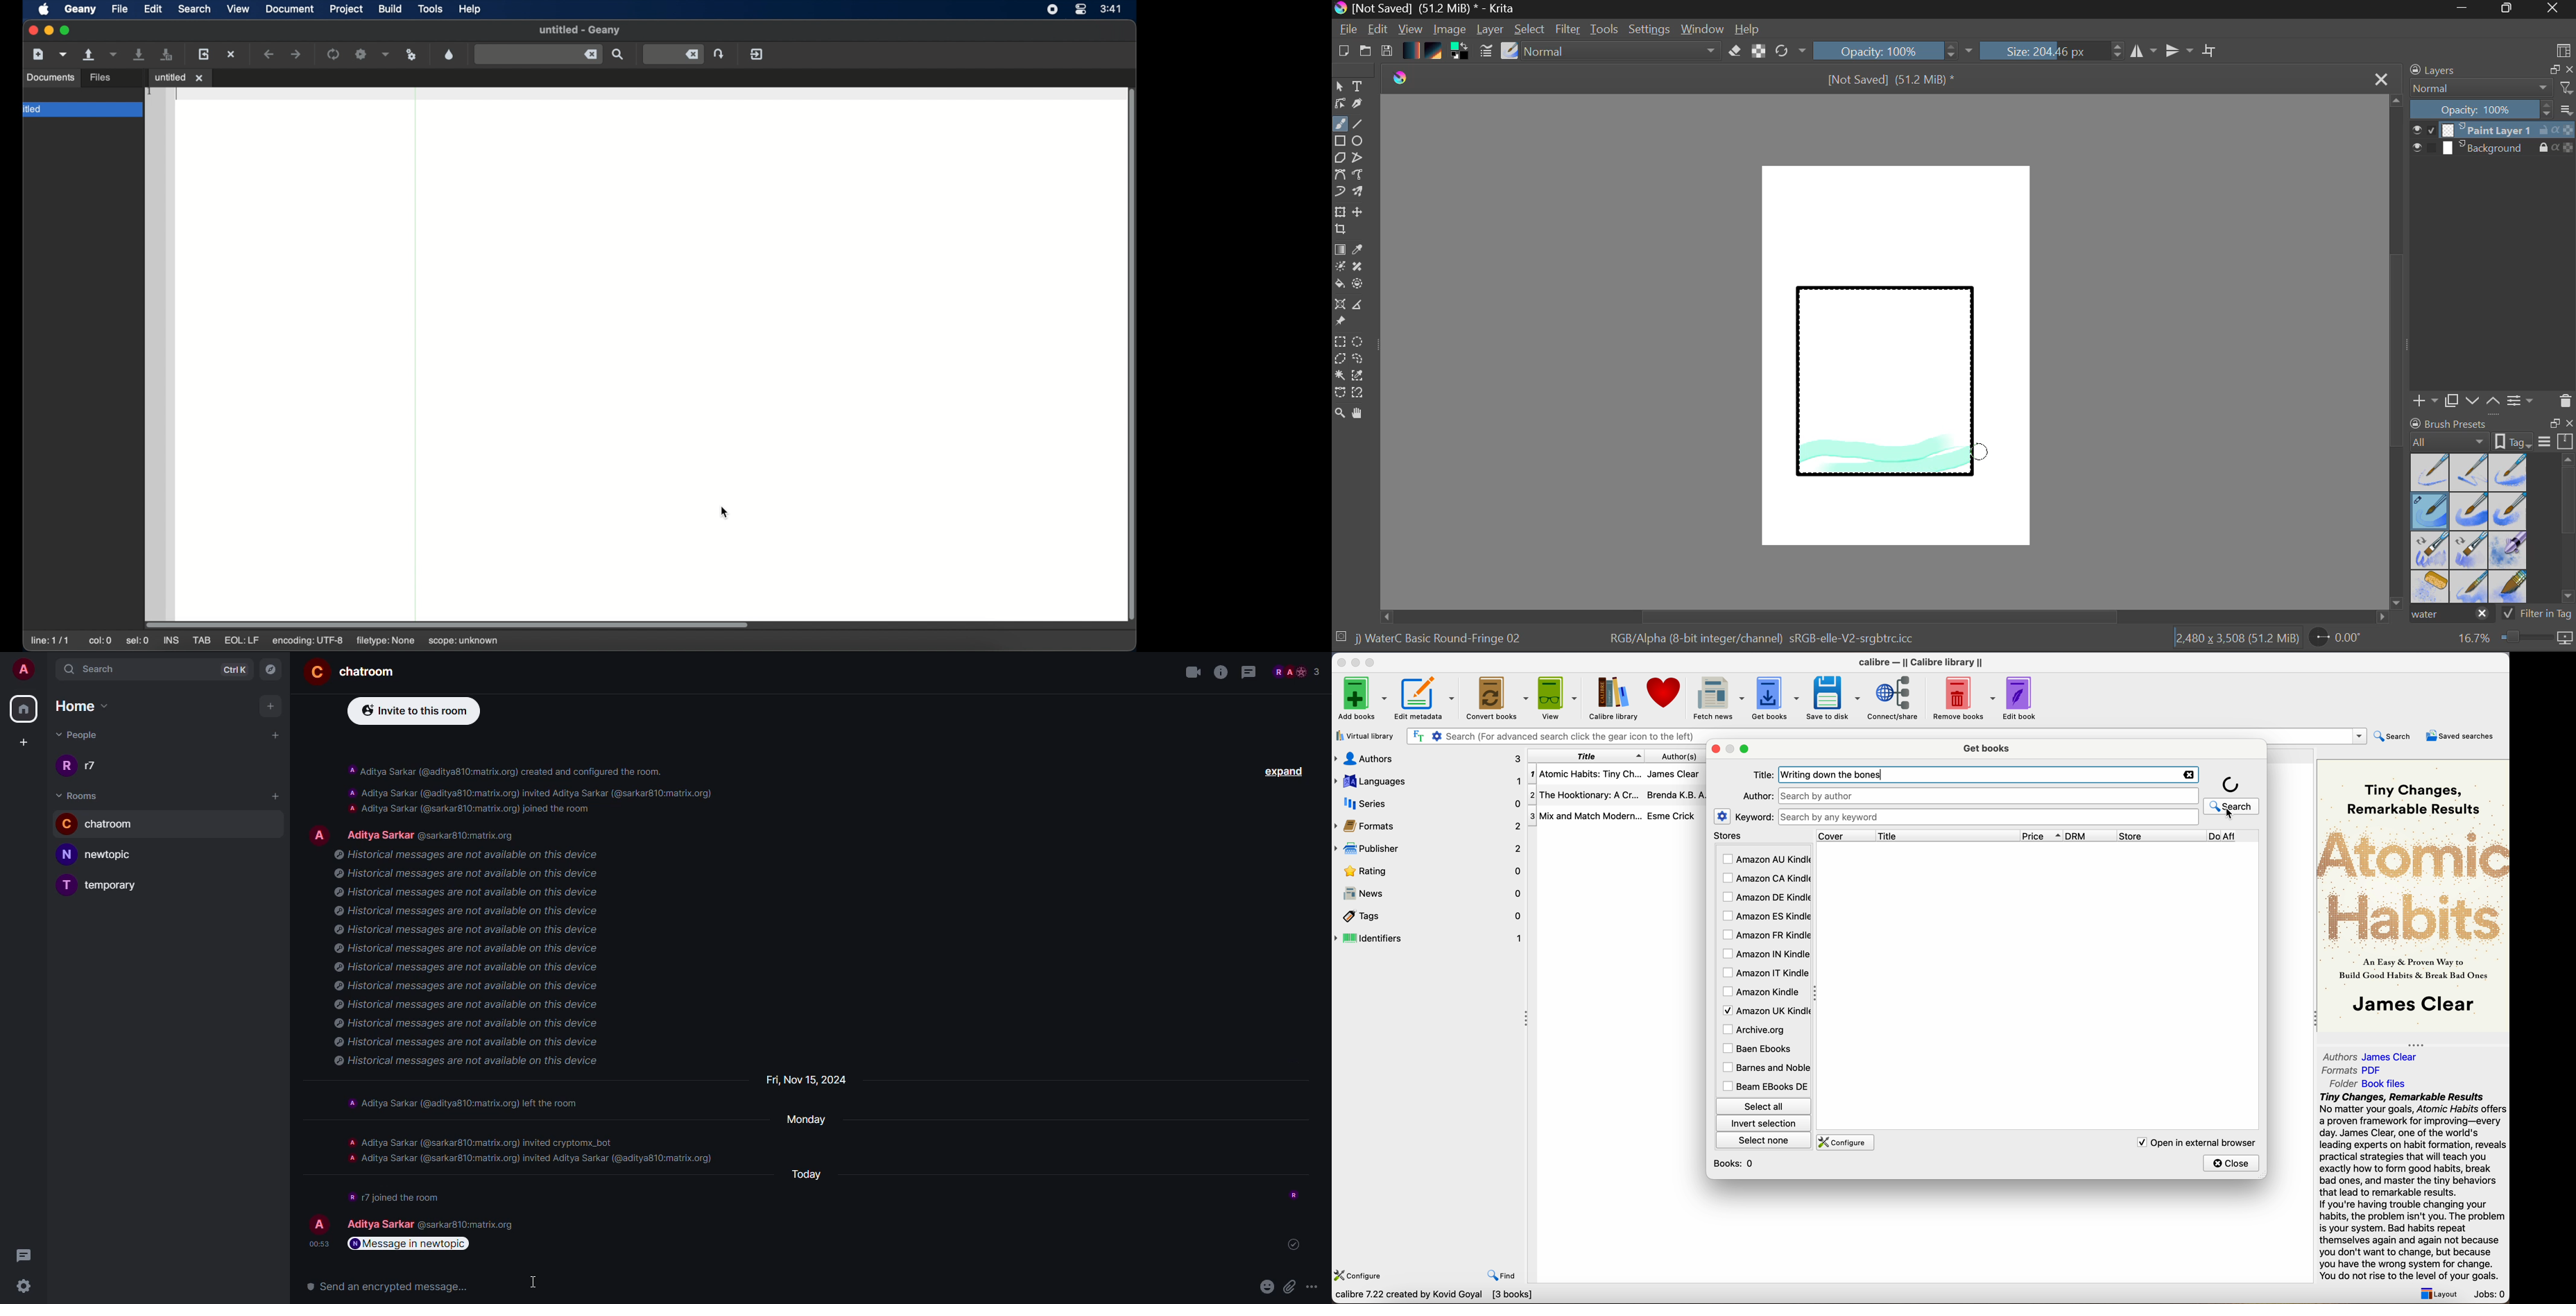 The height and width of the screenshot is (1316, 2576). Describe the element at coordinates (1982, 452) in the screenshot. I see `DRAG_TO Stroke 2` at that location.